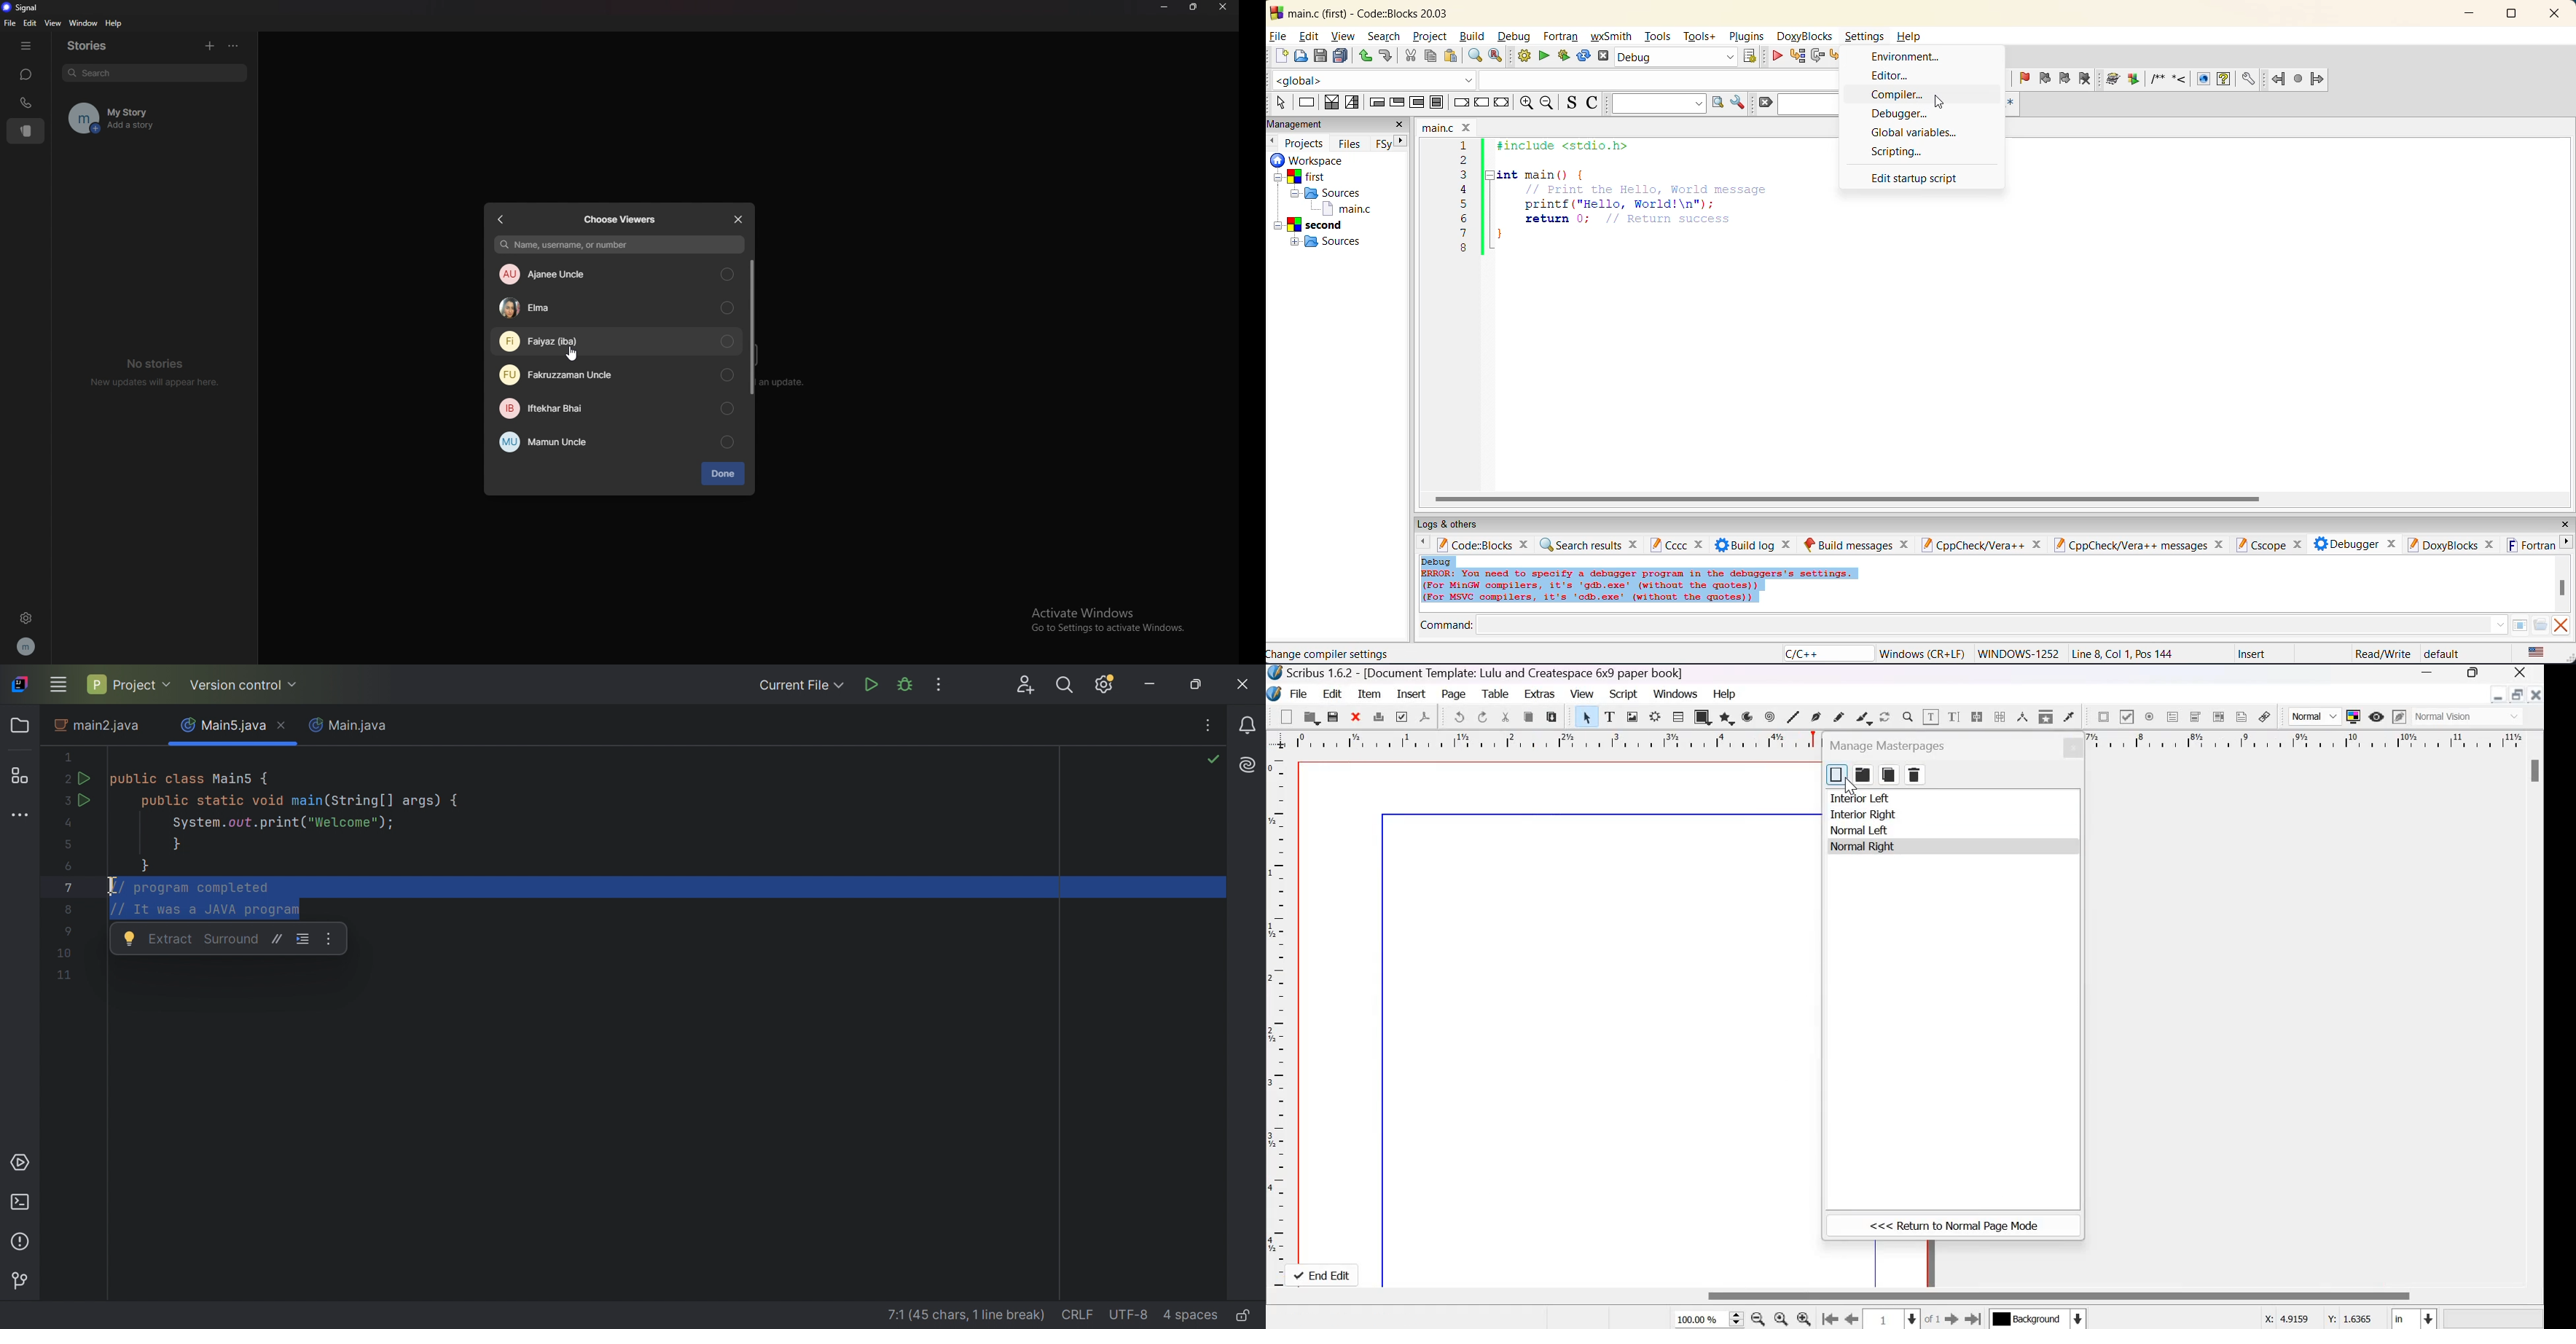  Describe the element at coordinates (2250, 653) in the screenshot. I see `Insert` at that location.